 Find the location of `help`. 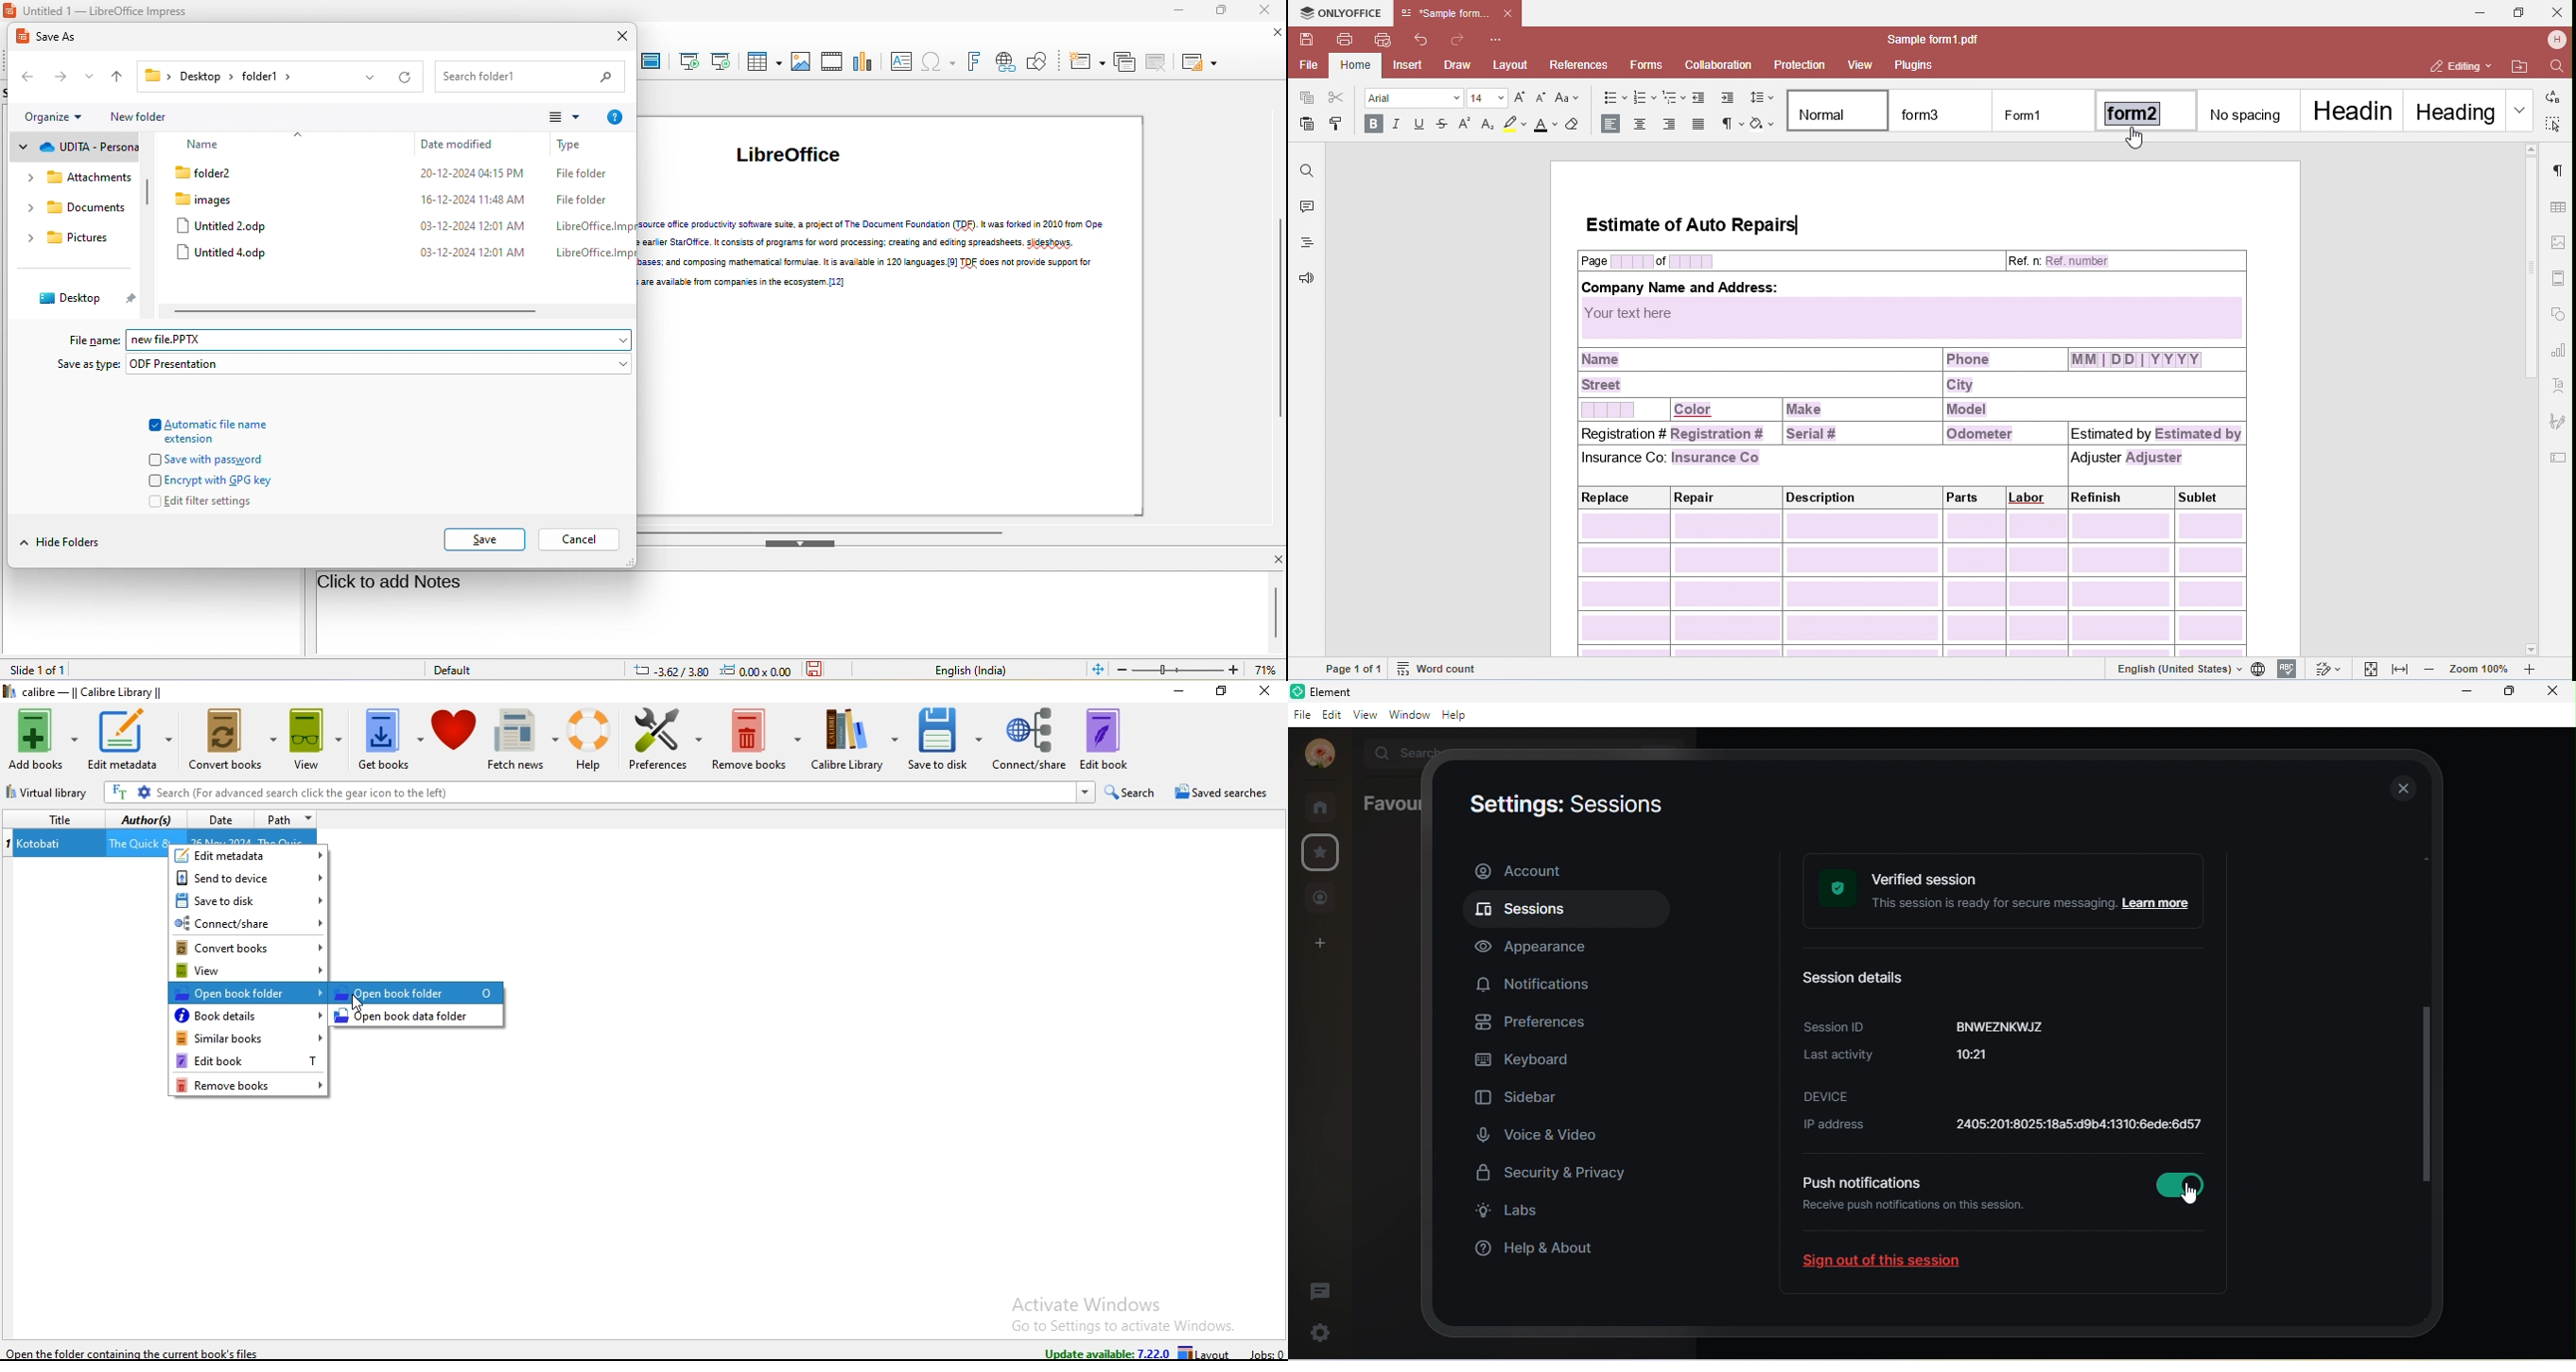

help is located at coordinates (615, 116).